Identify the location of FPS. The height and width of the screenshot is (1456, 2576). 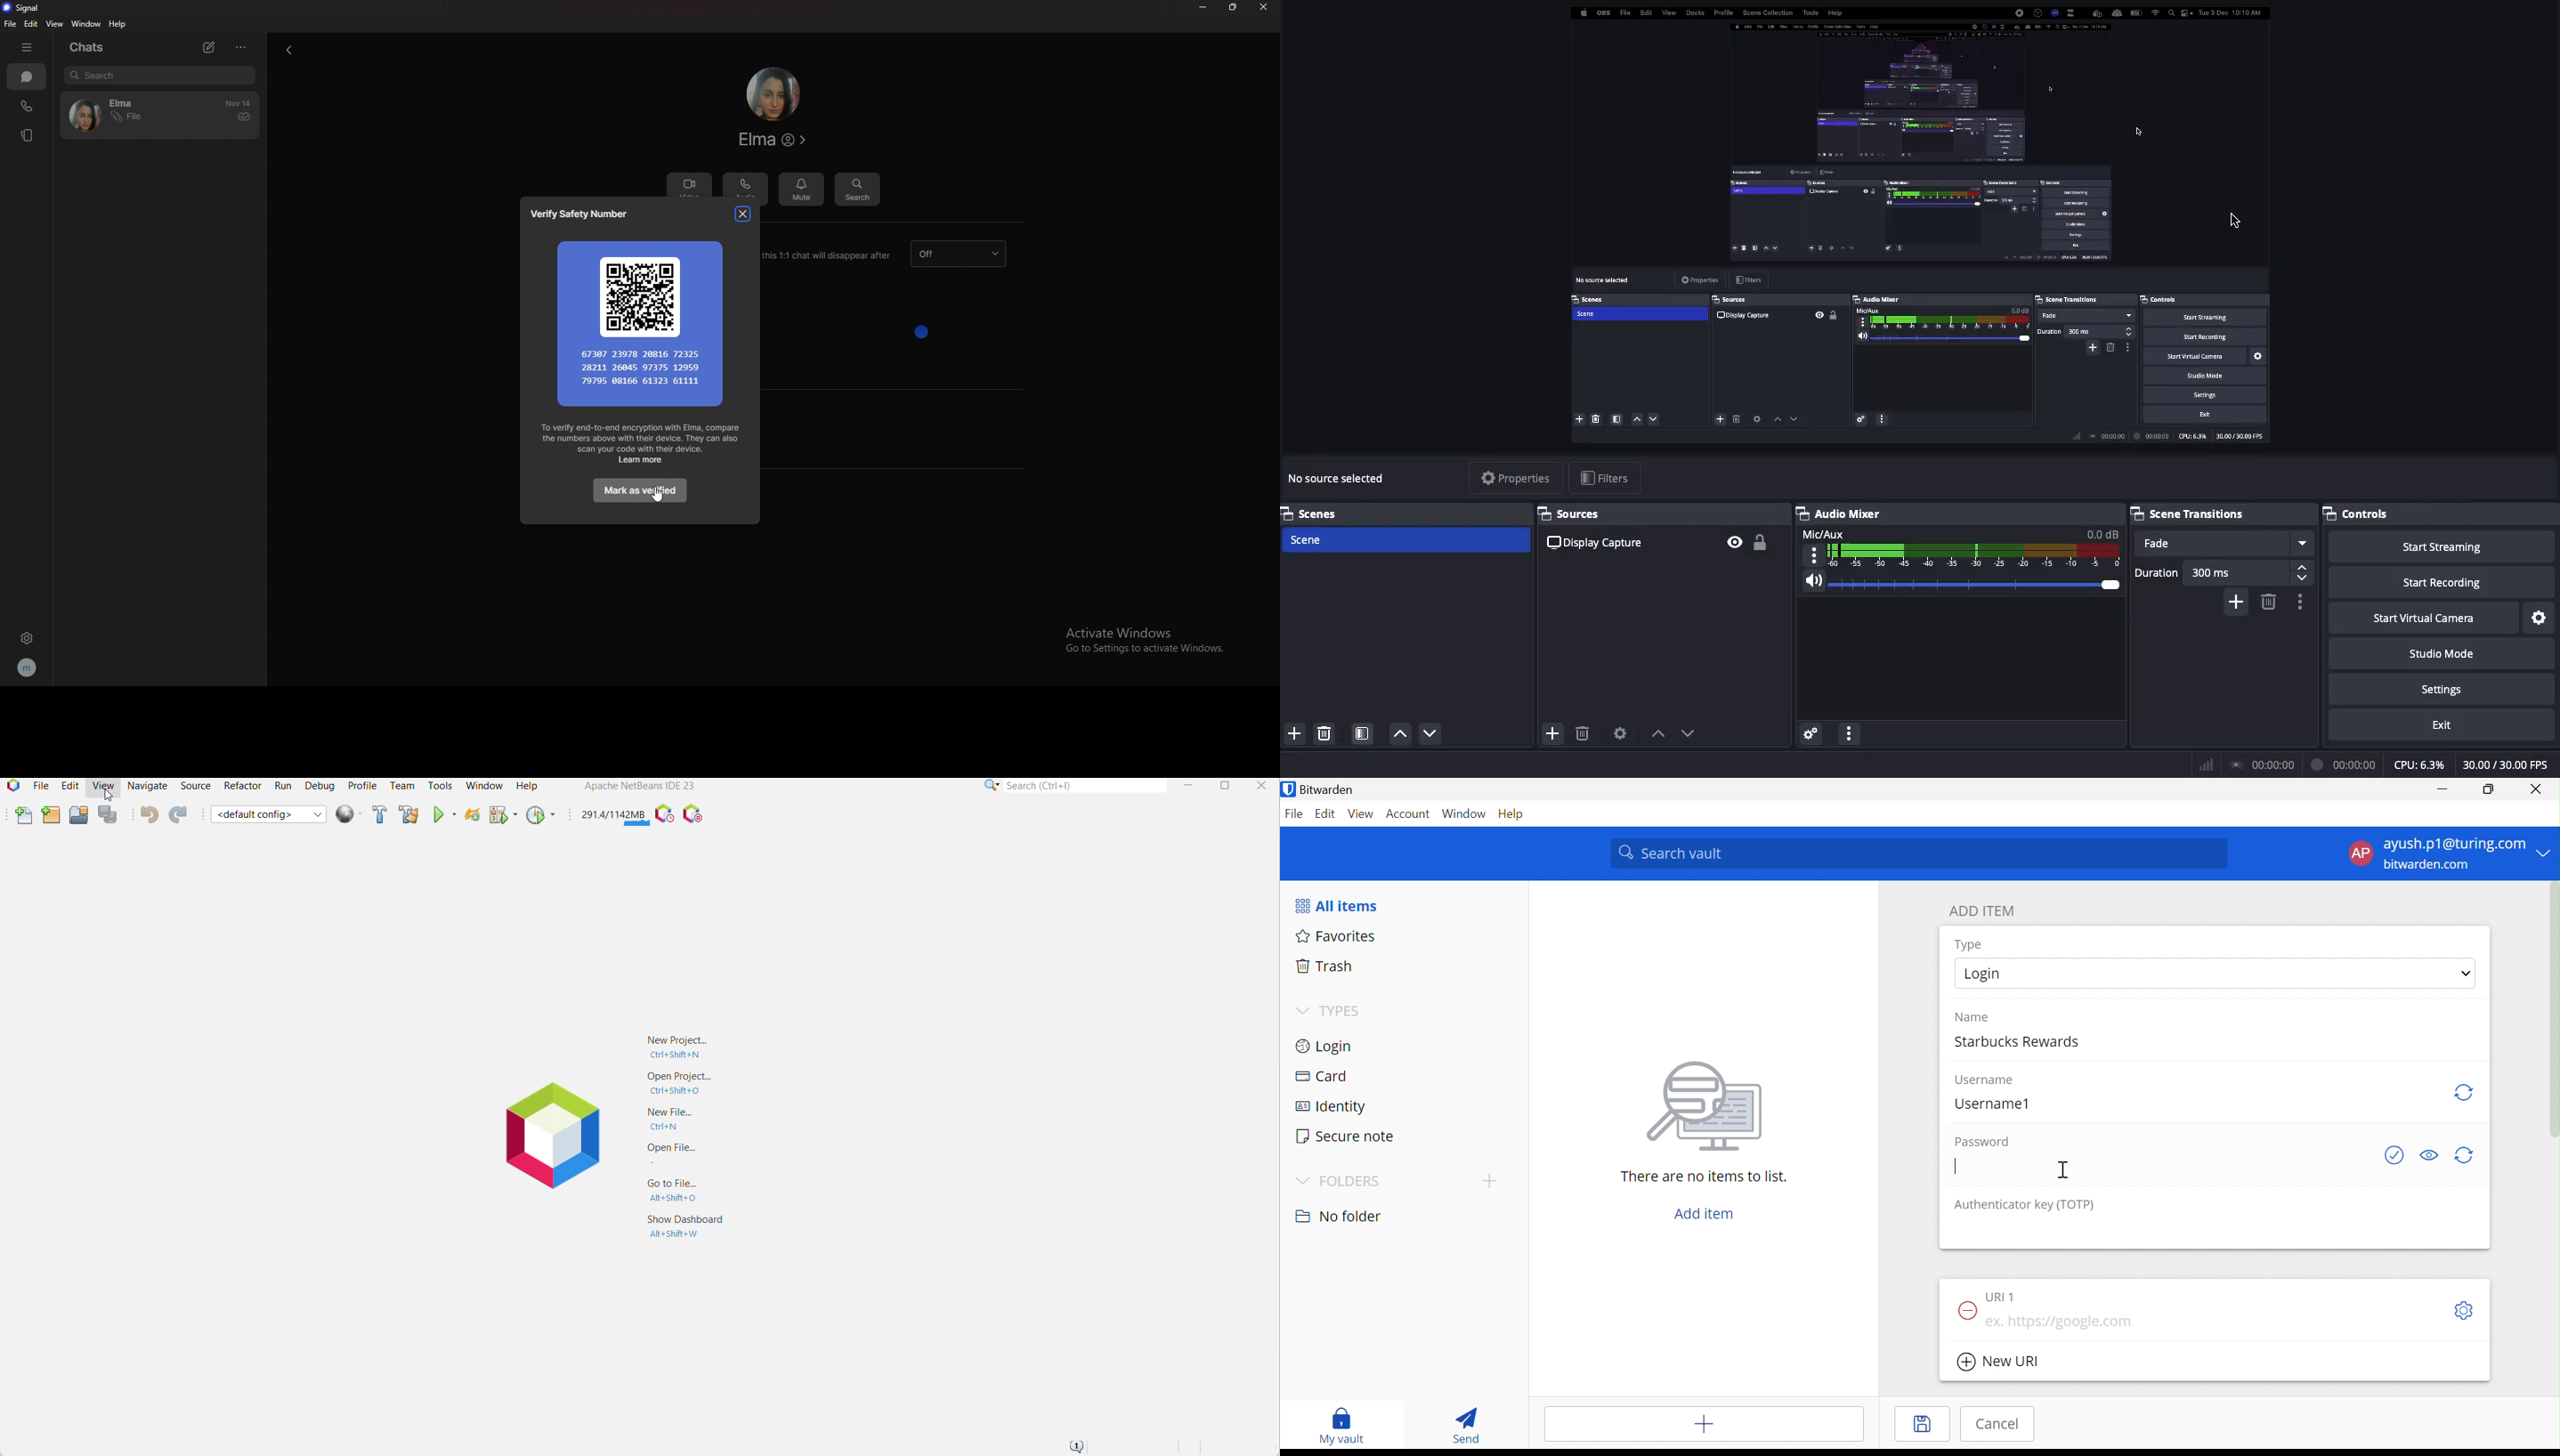
(2511, 764).